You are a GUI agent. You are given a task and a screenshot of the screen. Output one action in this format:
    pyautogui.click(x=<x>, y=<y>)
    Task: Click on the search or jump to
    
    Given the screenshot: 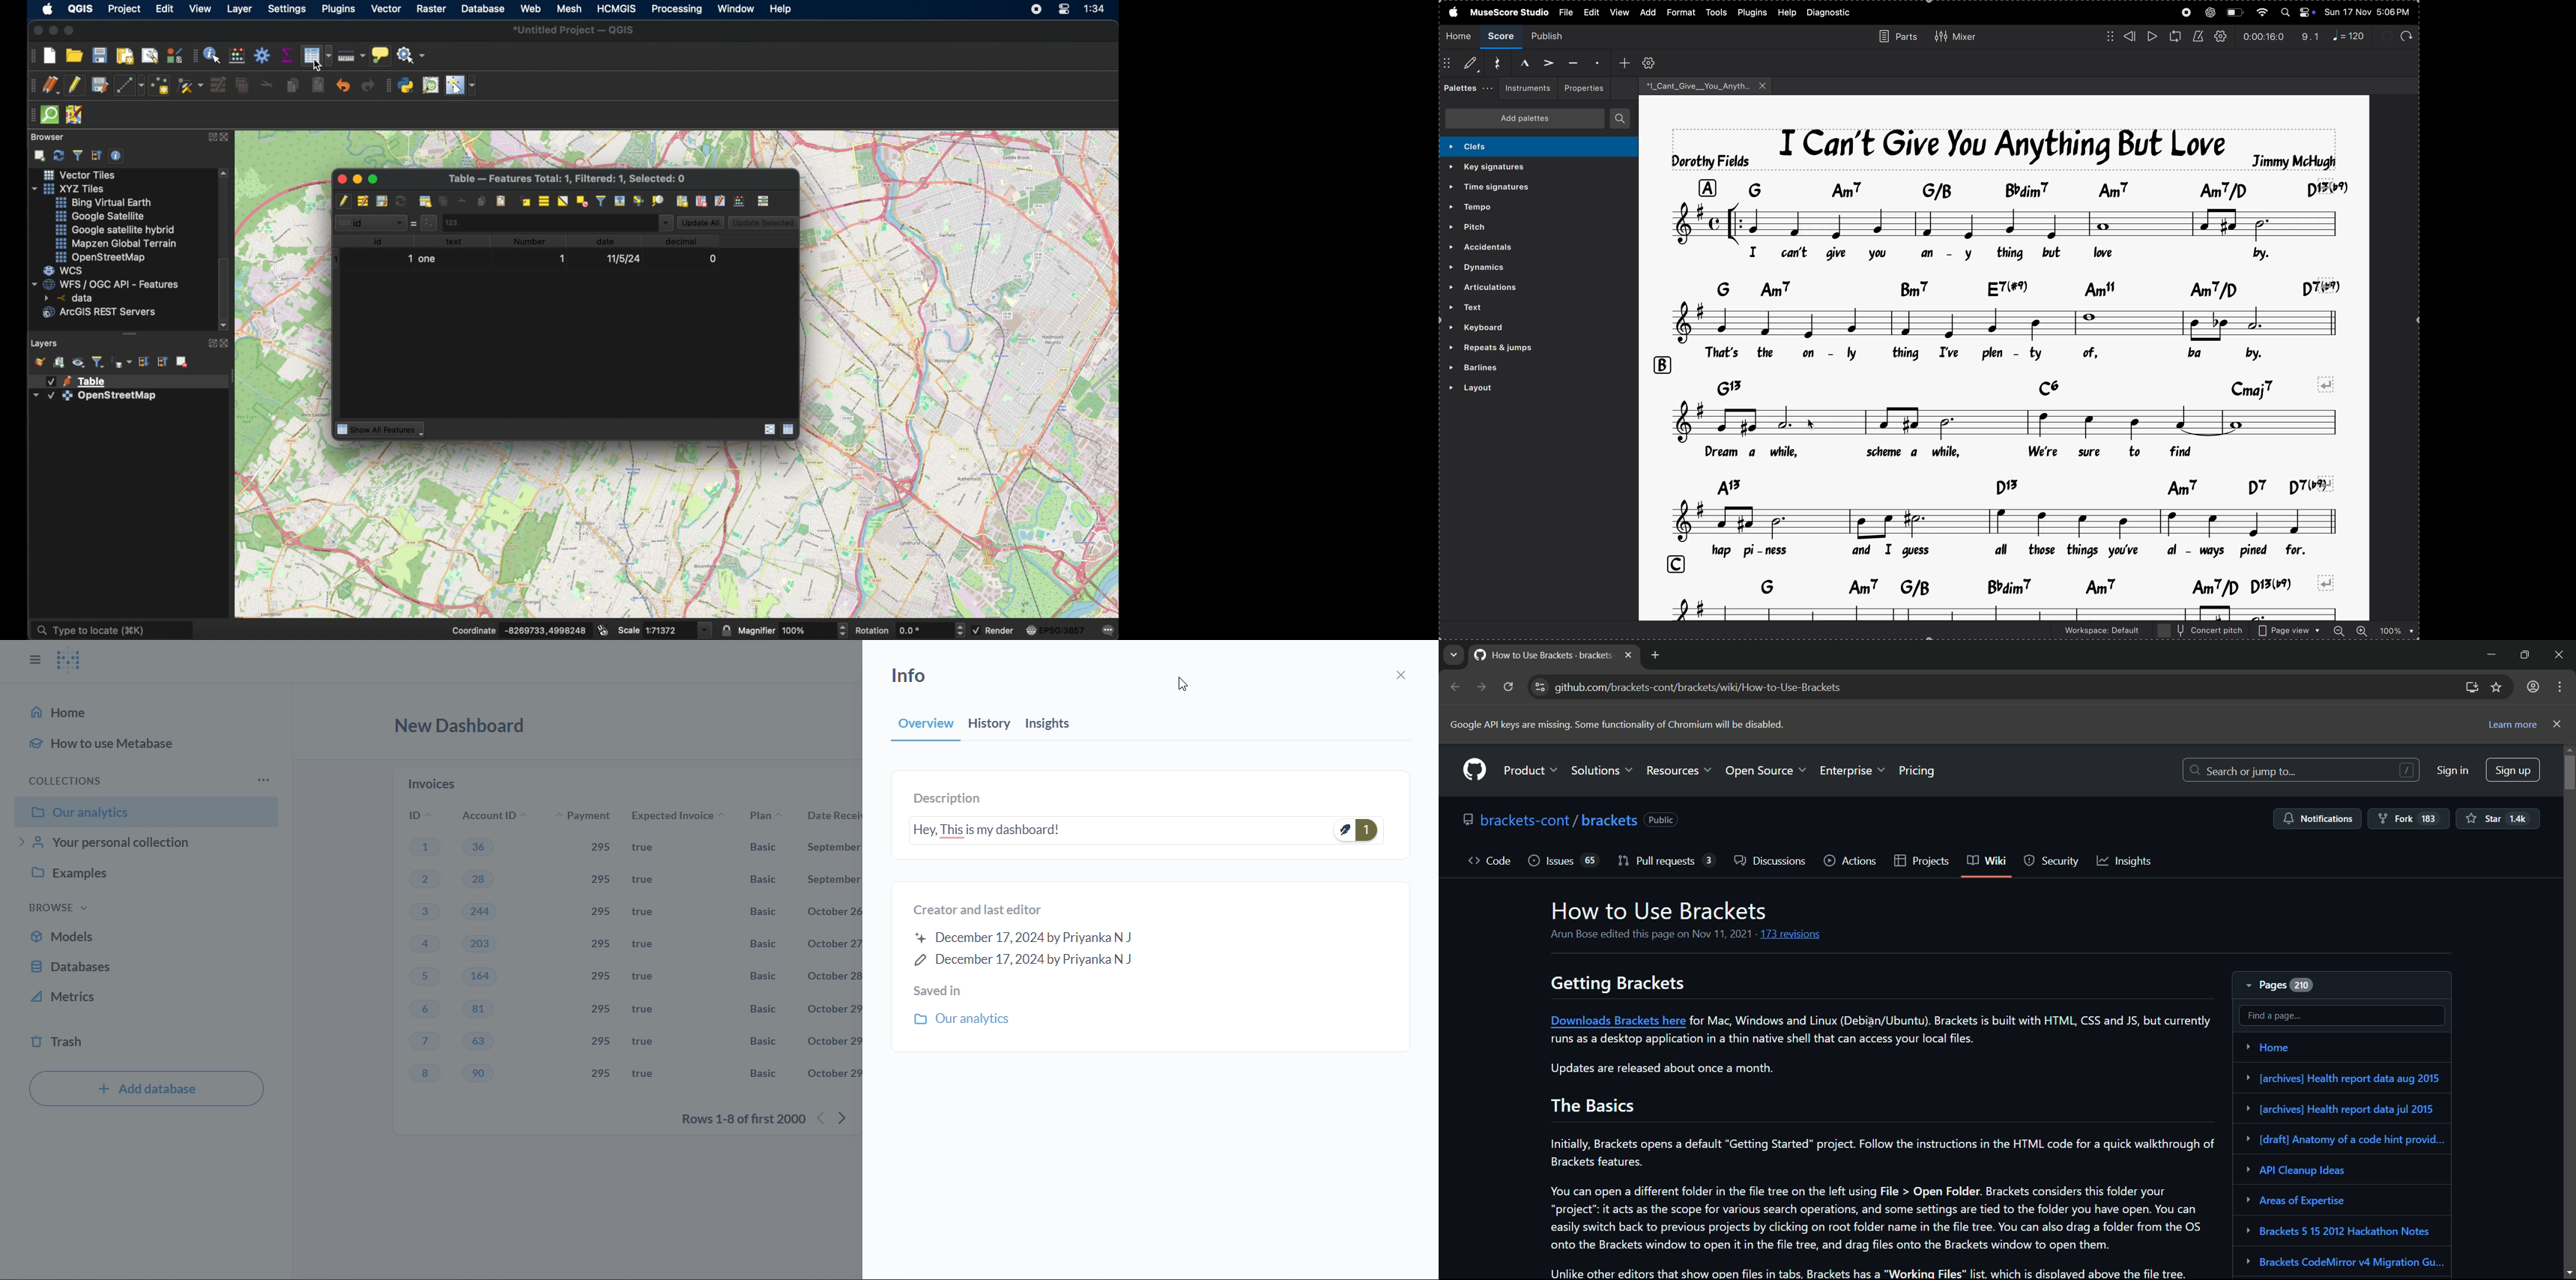 What is the action you would take?
    pyautogui.click(x=2302, y=770)
    